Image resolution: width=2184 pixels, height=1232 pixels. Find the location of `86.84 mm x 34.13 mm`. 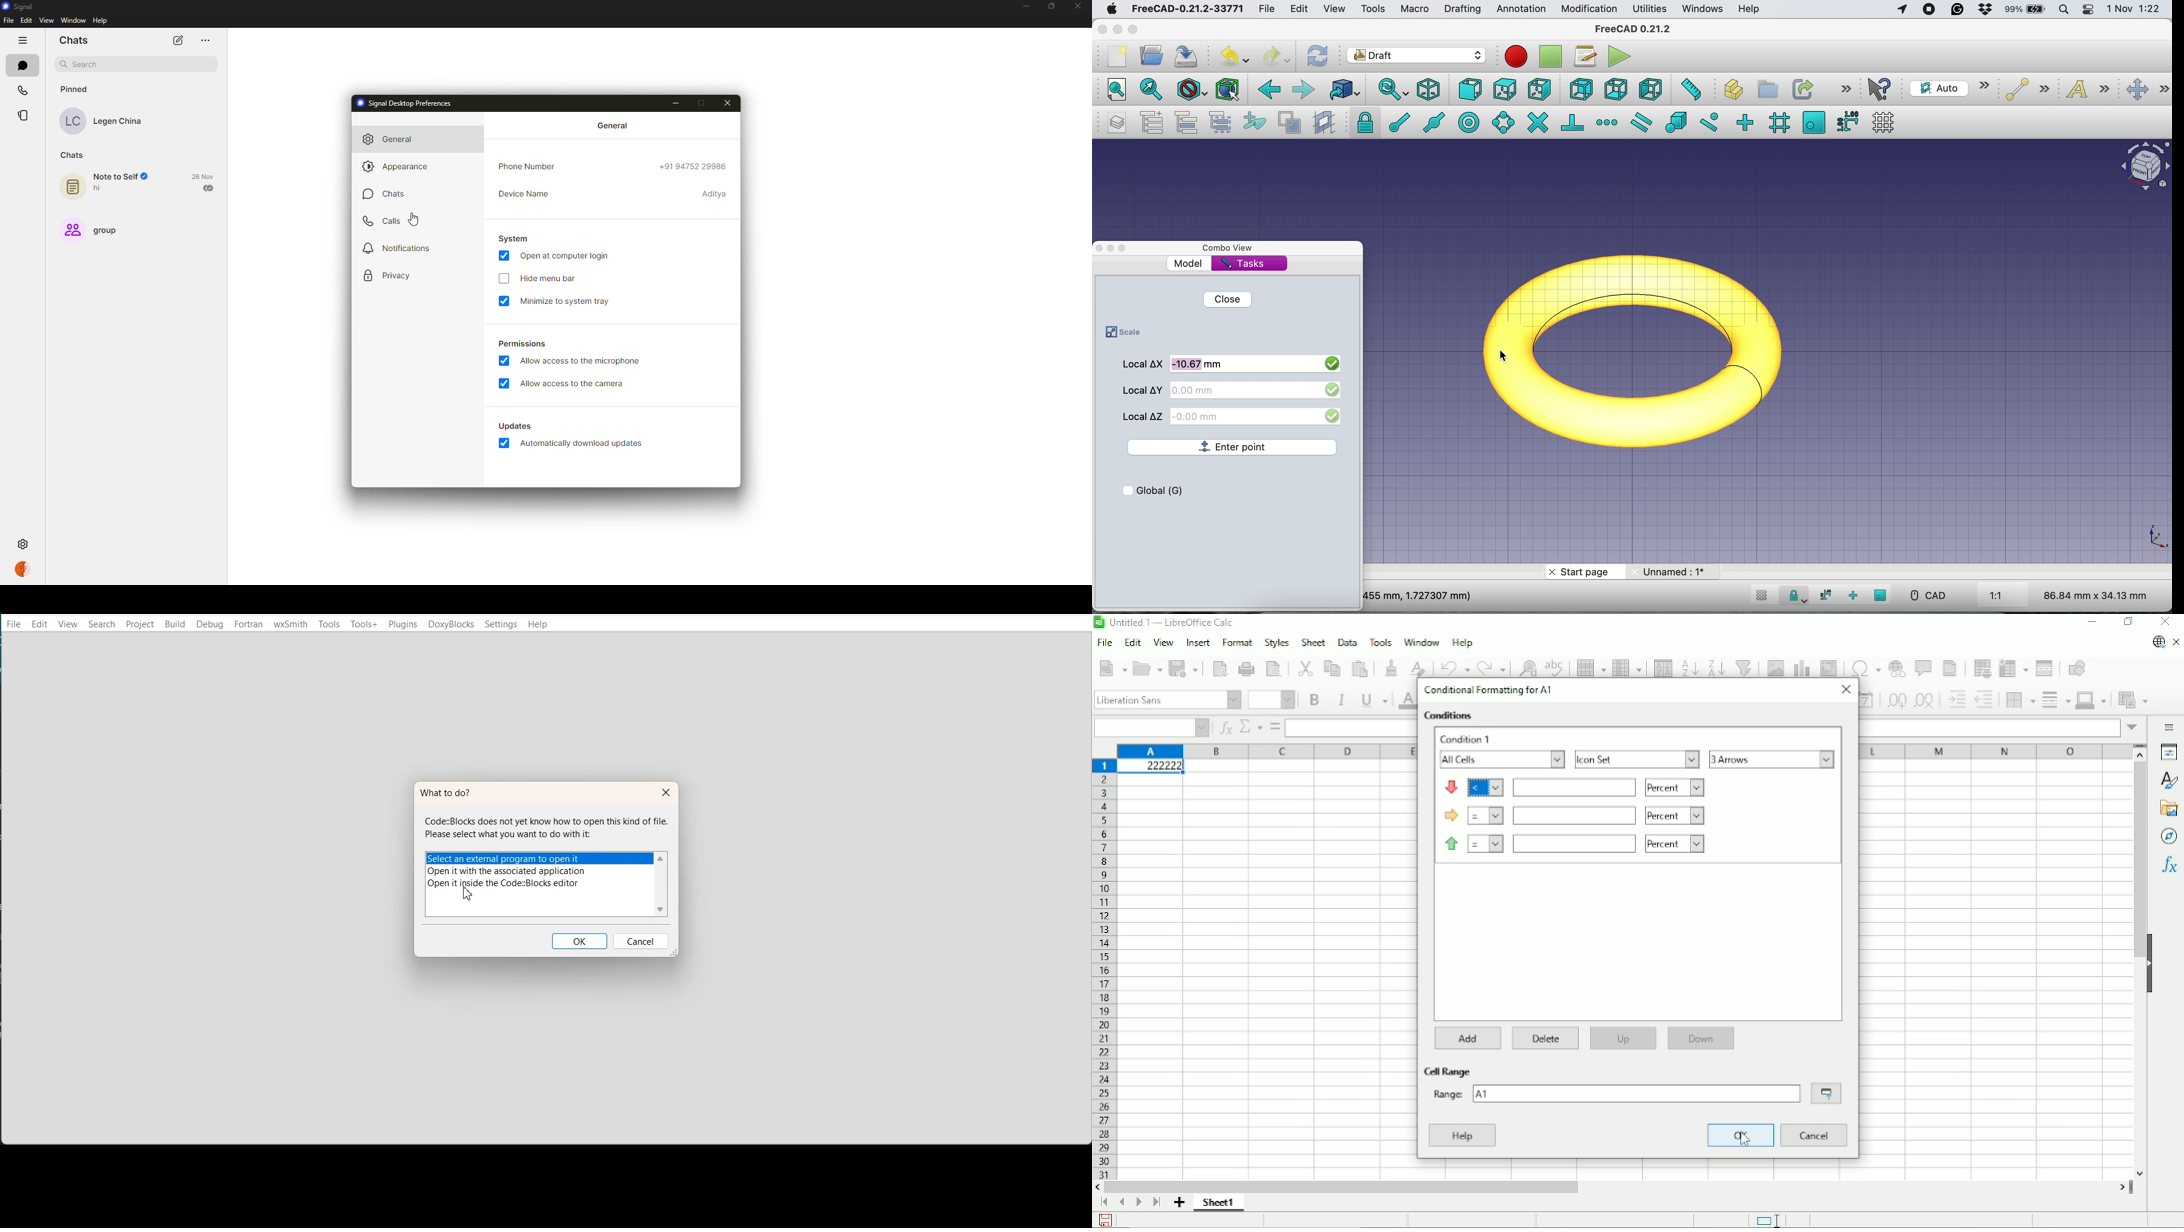

86.84 mm x 34.13 mm is located at coordinates (2097, 595).